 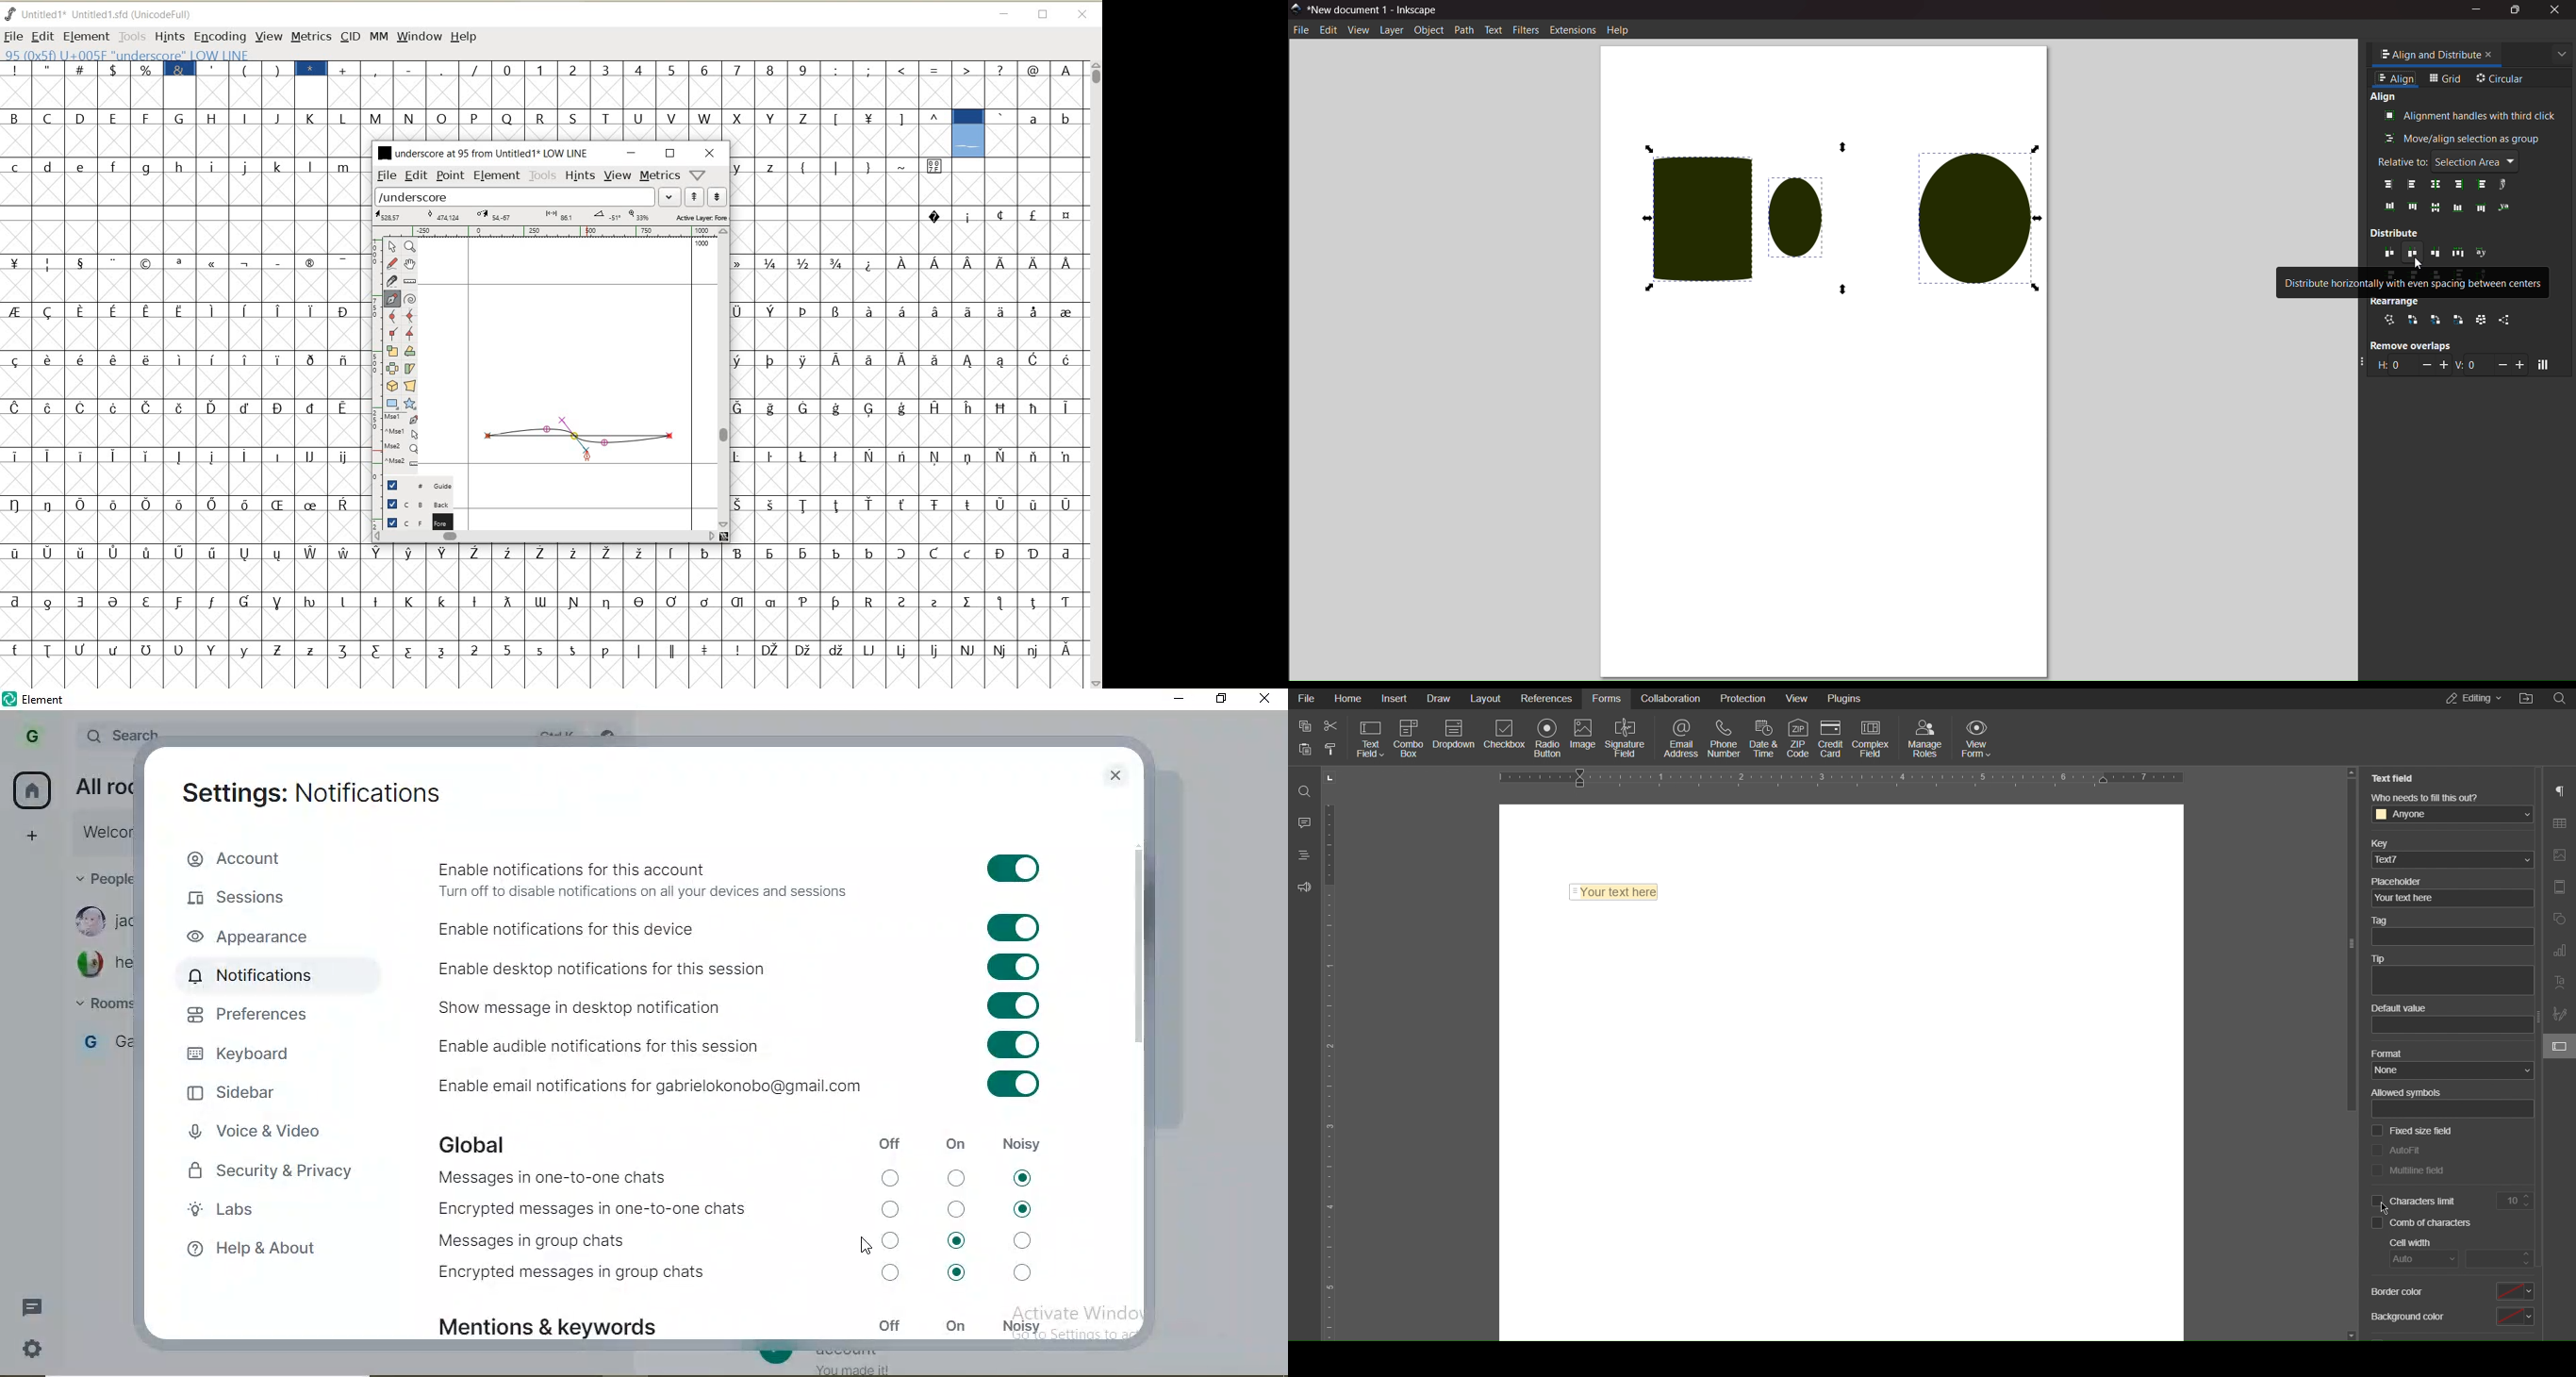 What do you see at coordinates (131, 36) in the screenshot?
I see `TOOLS` at bounding box center [131, 36].